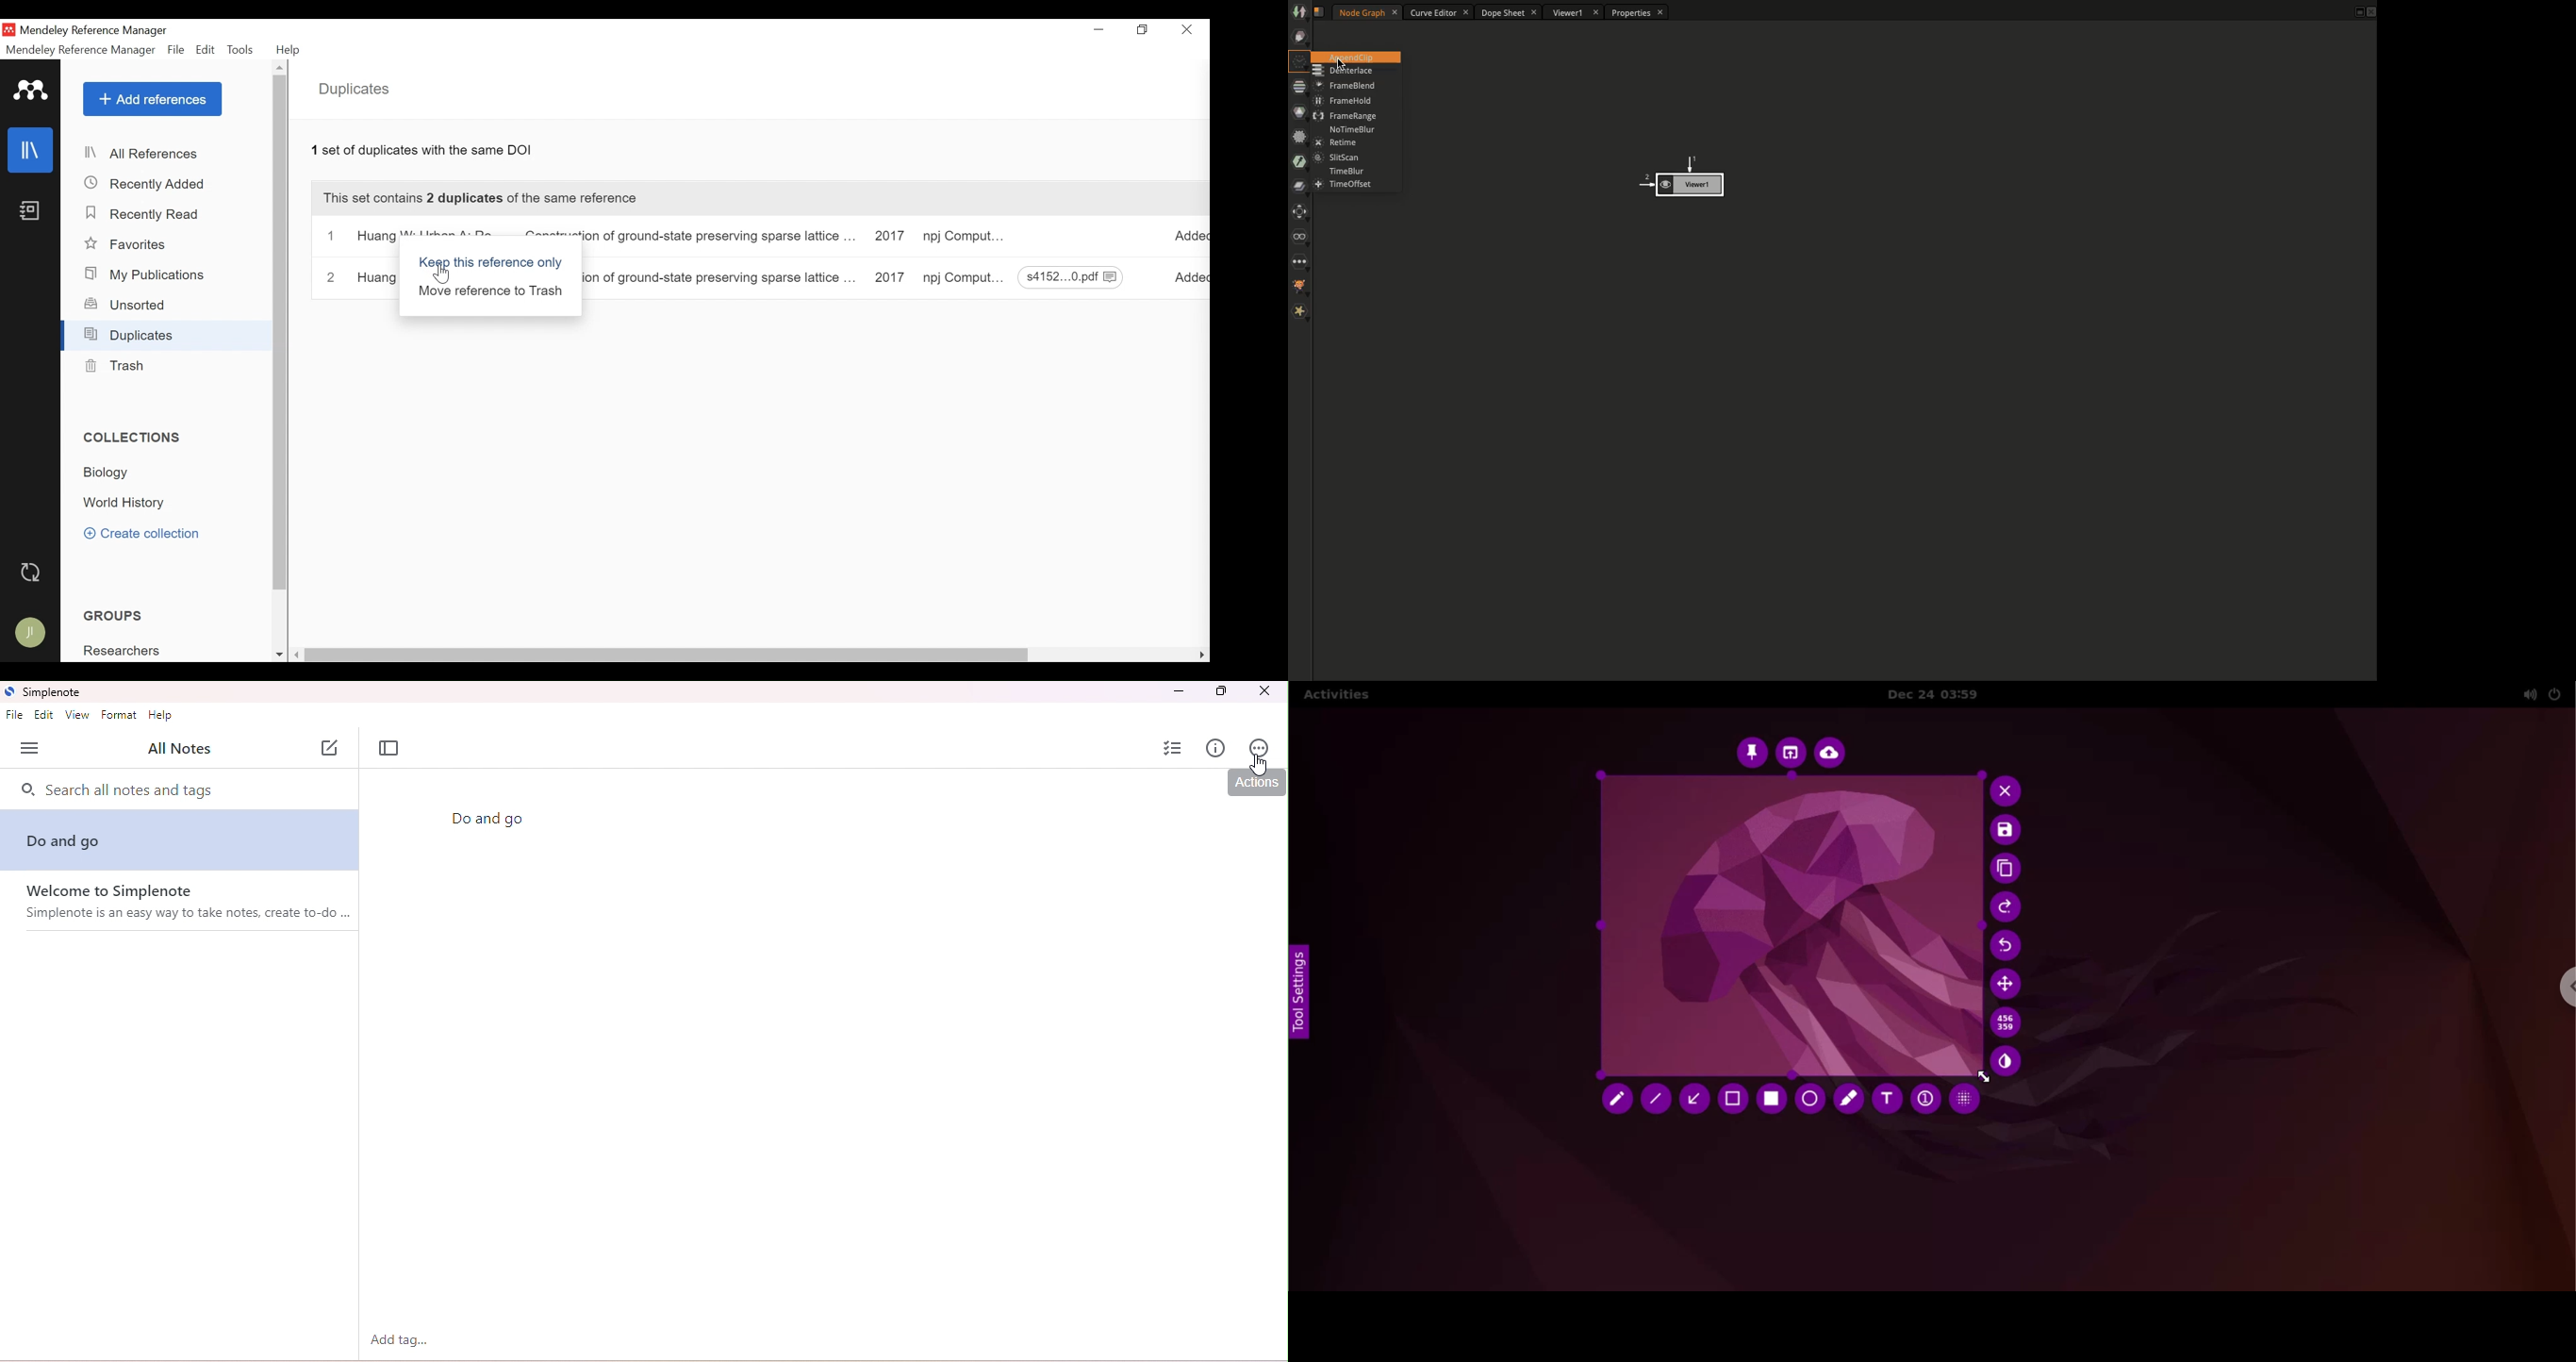  Describe the element at coordinates (1262, 766) in the screenshot. I see `cursor` at that location.